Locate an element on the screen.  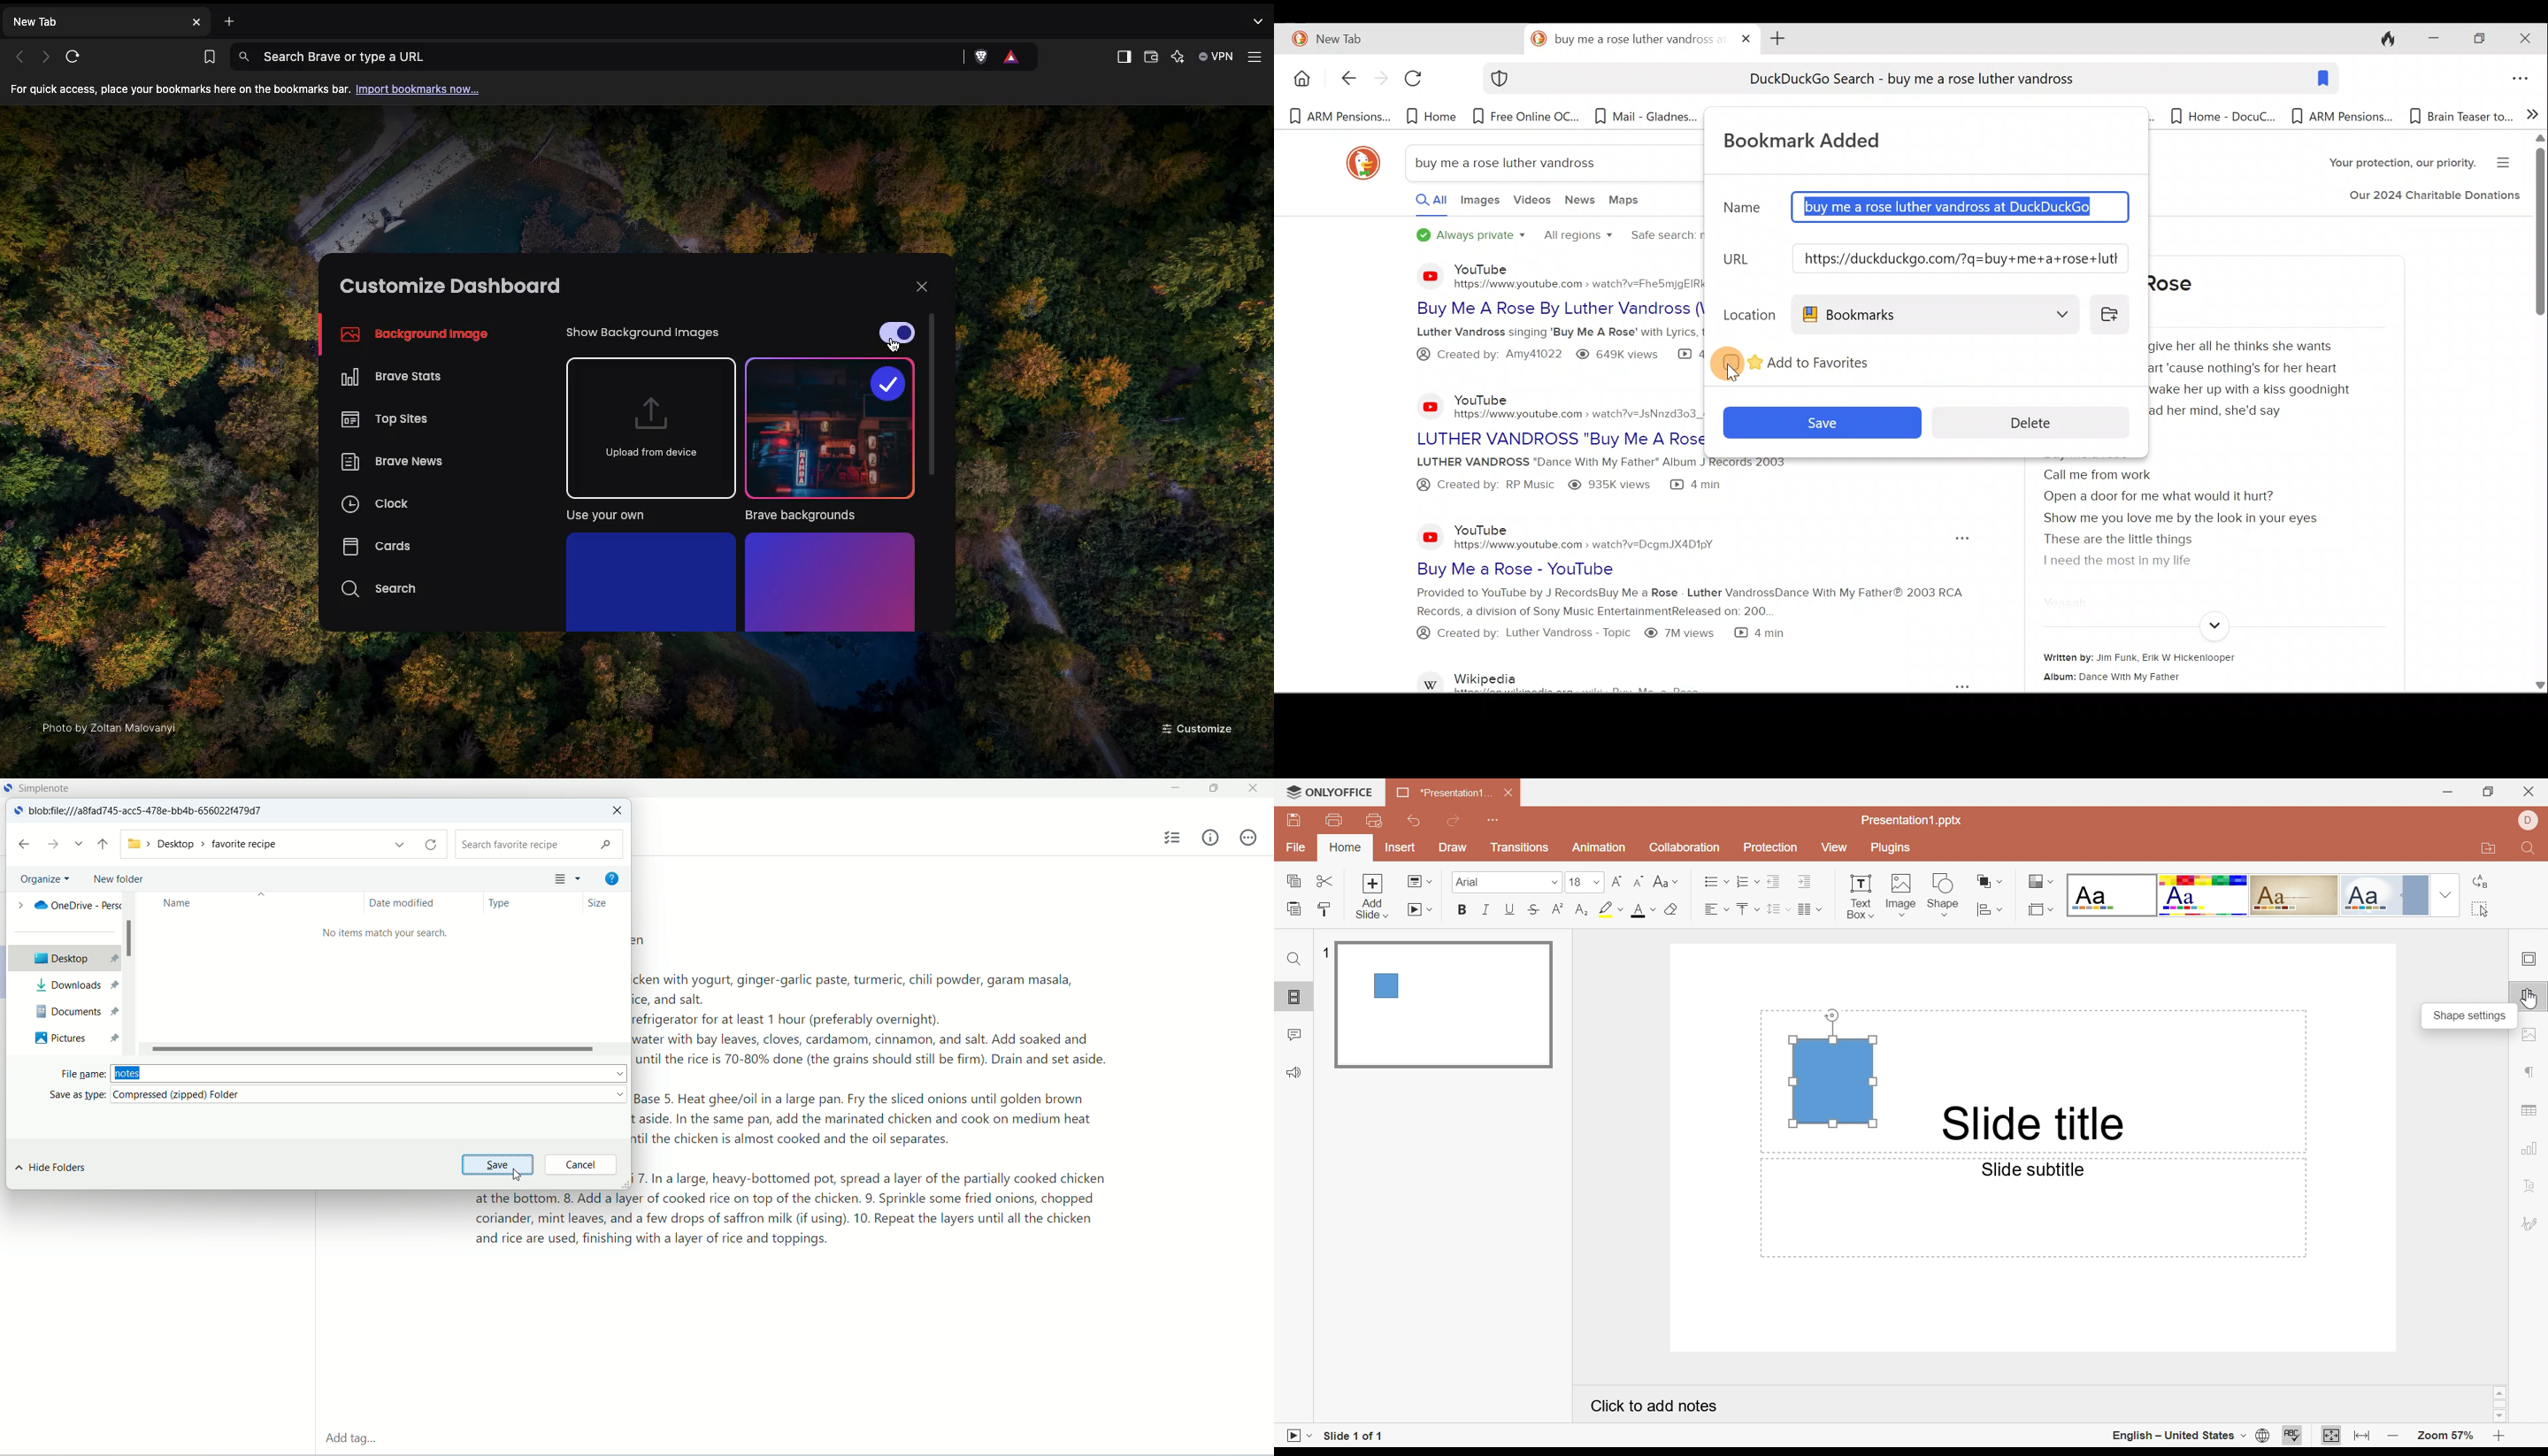
Protection is located at coordinates (1773, 847).